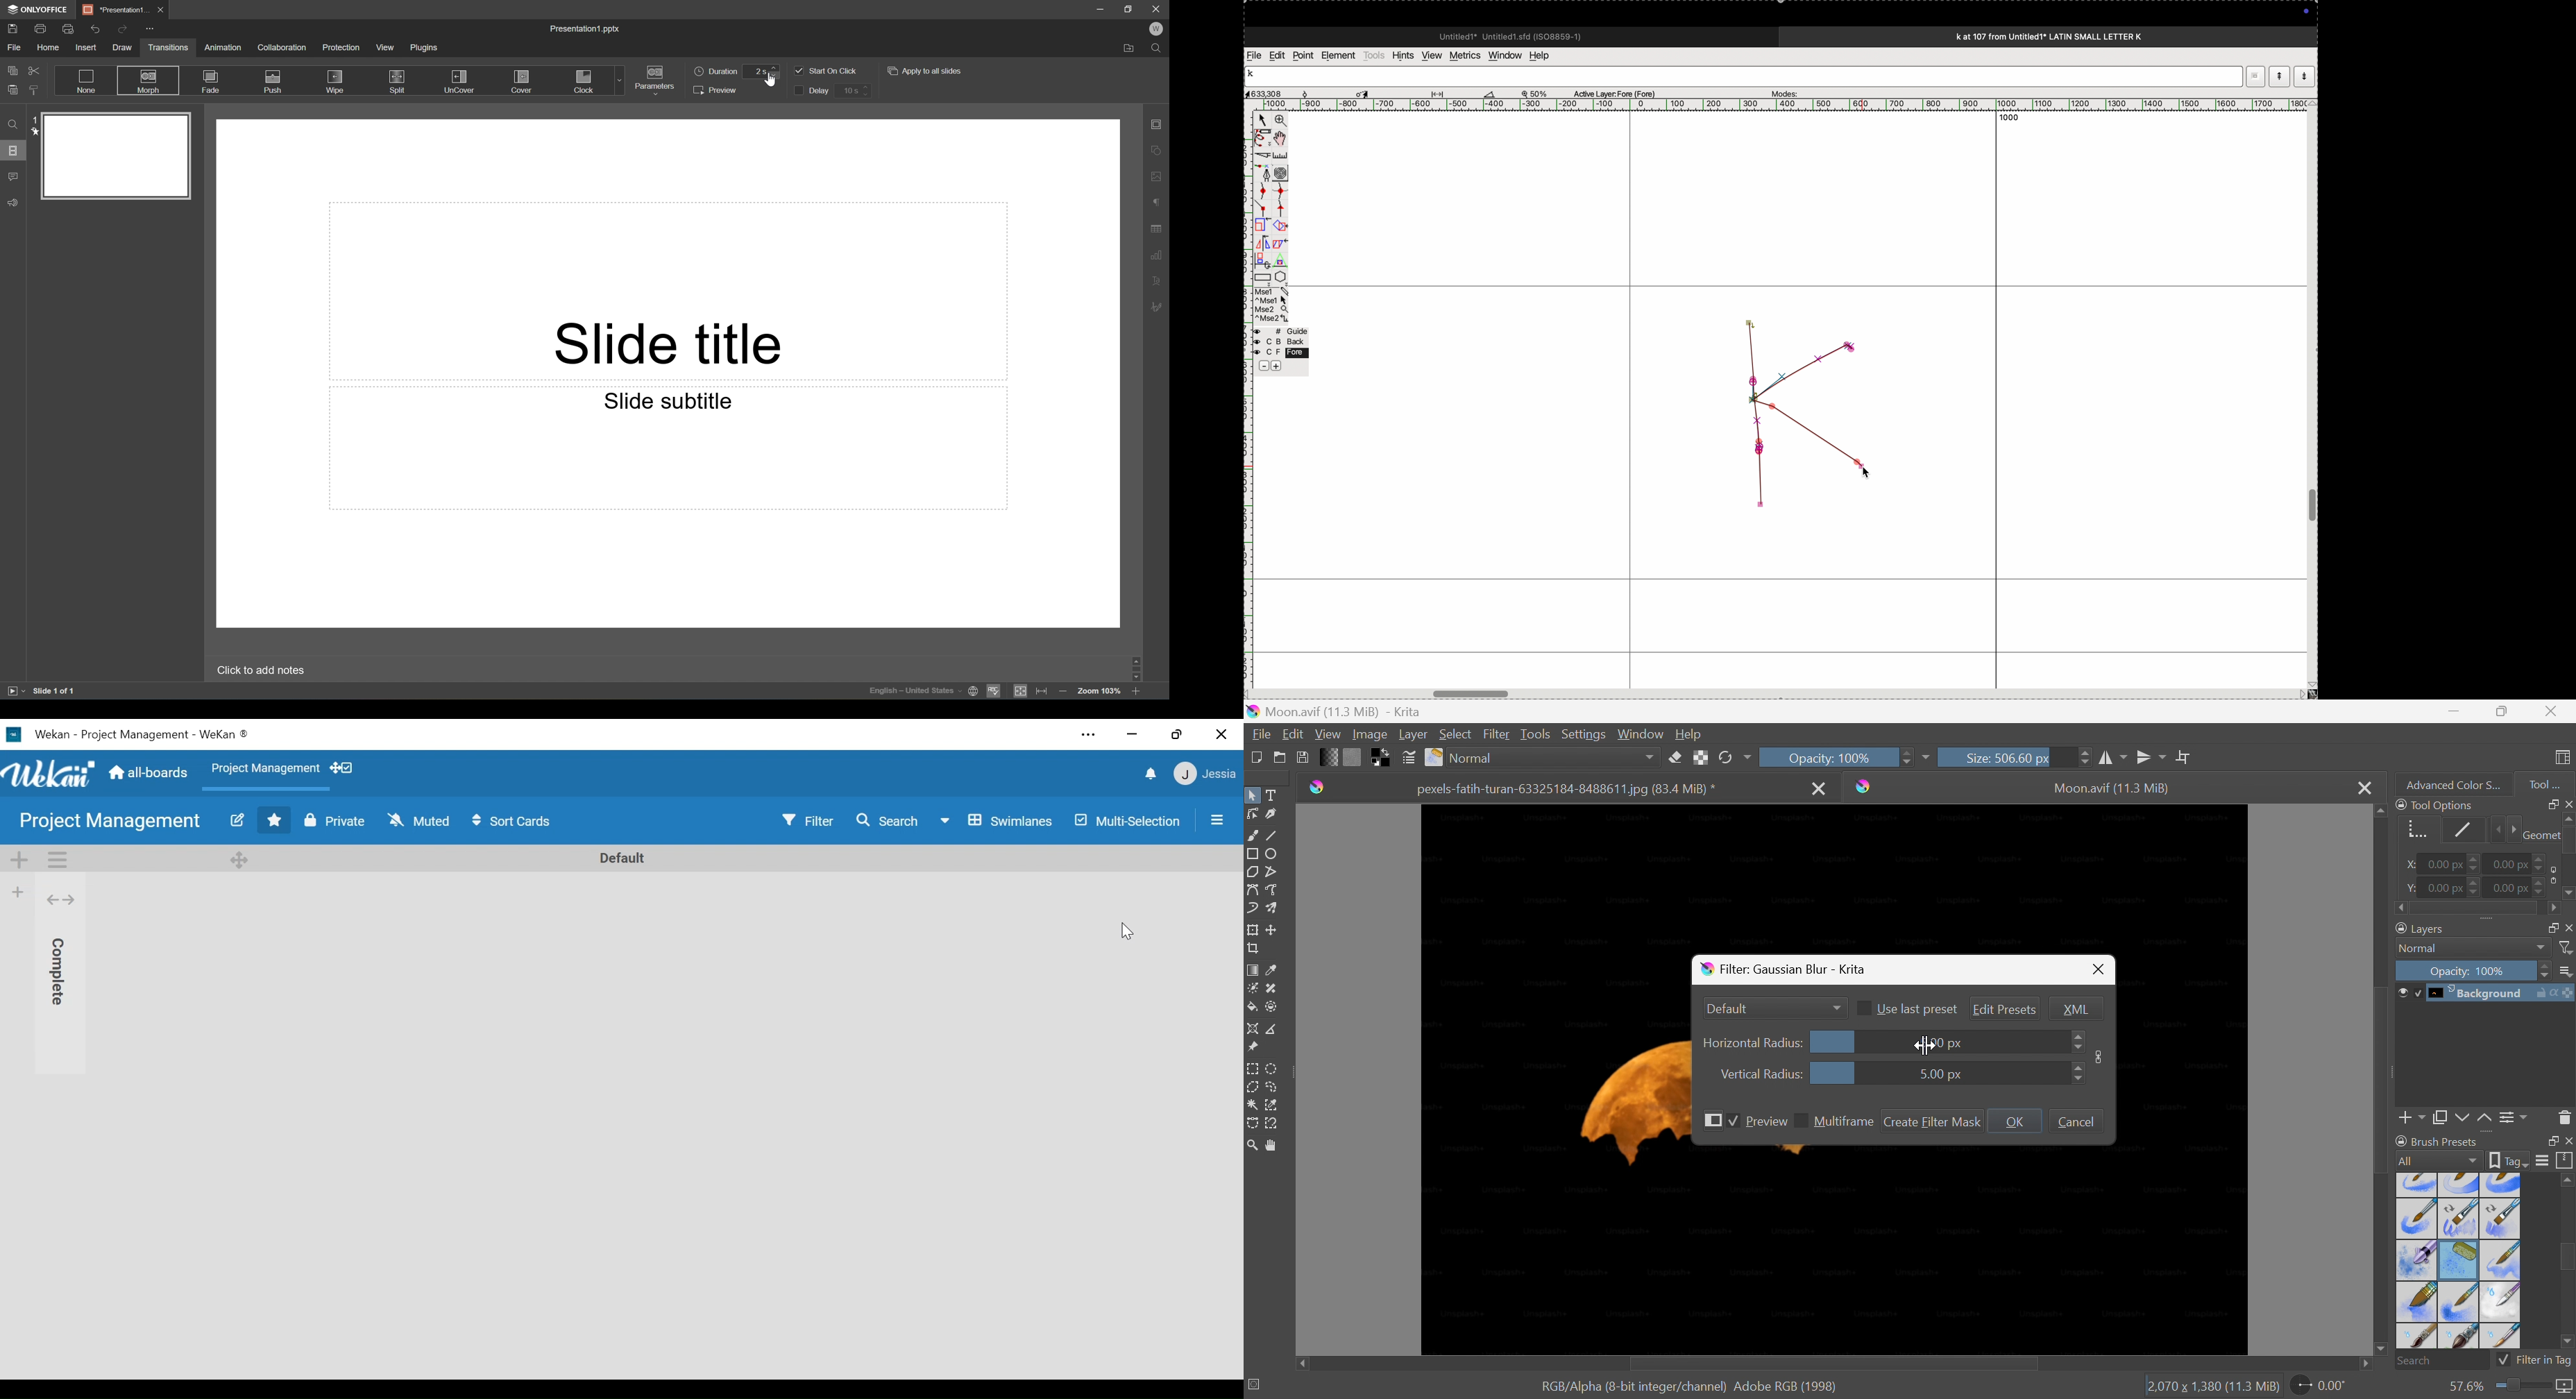 The image size is (2576, 1400). I want to click on Pan tool, so click(1275, 1146).